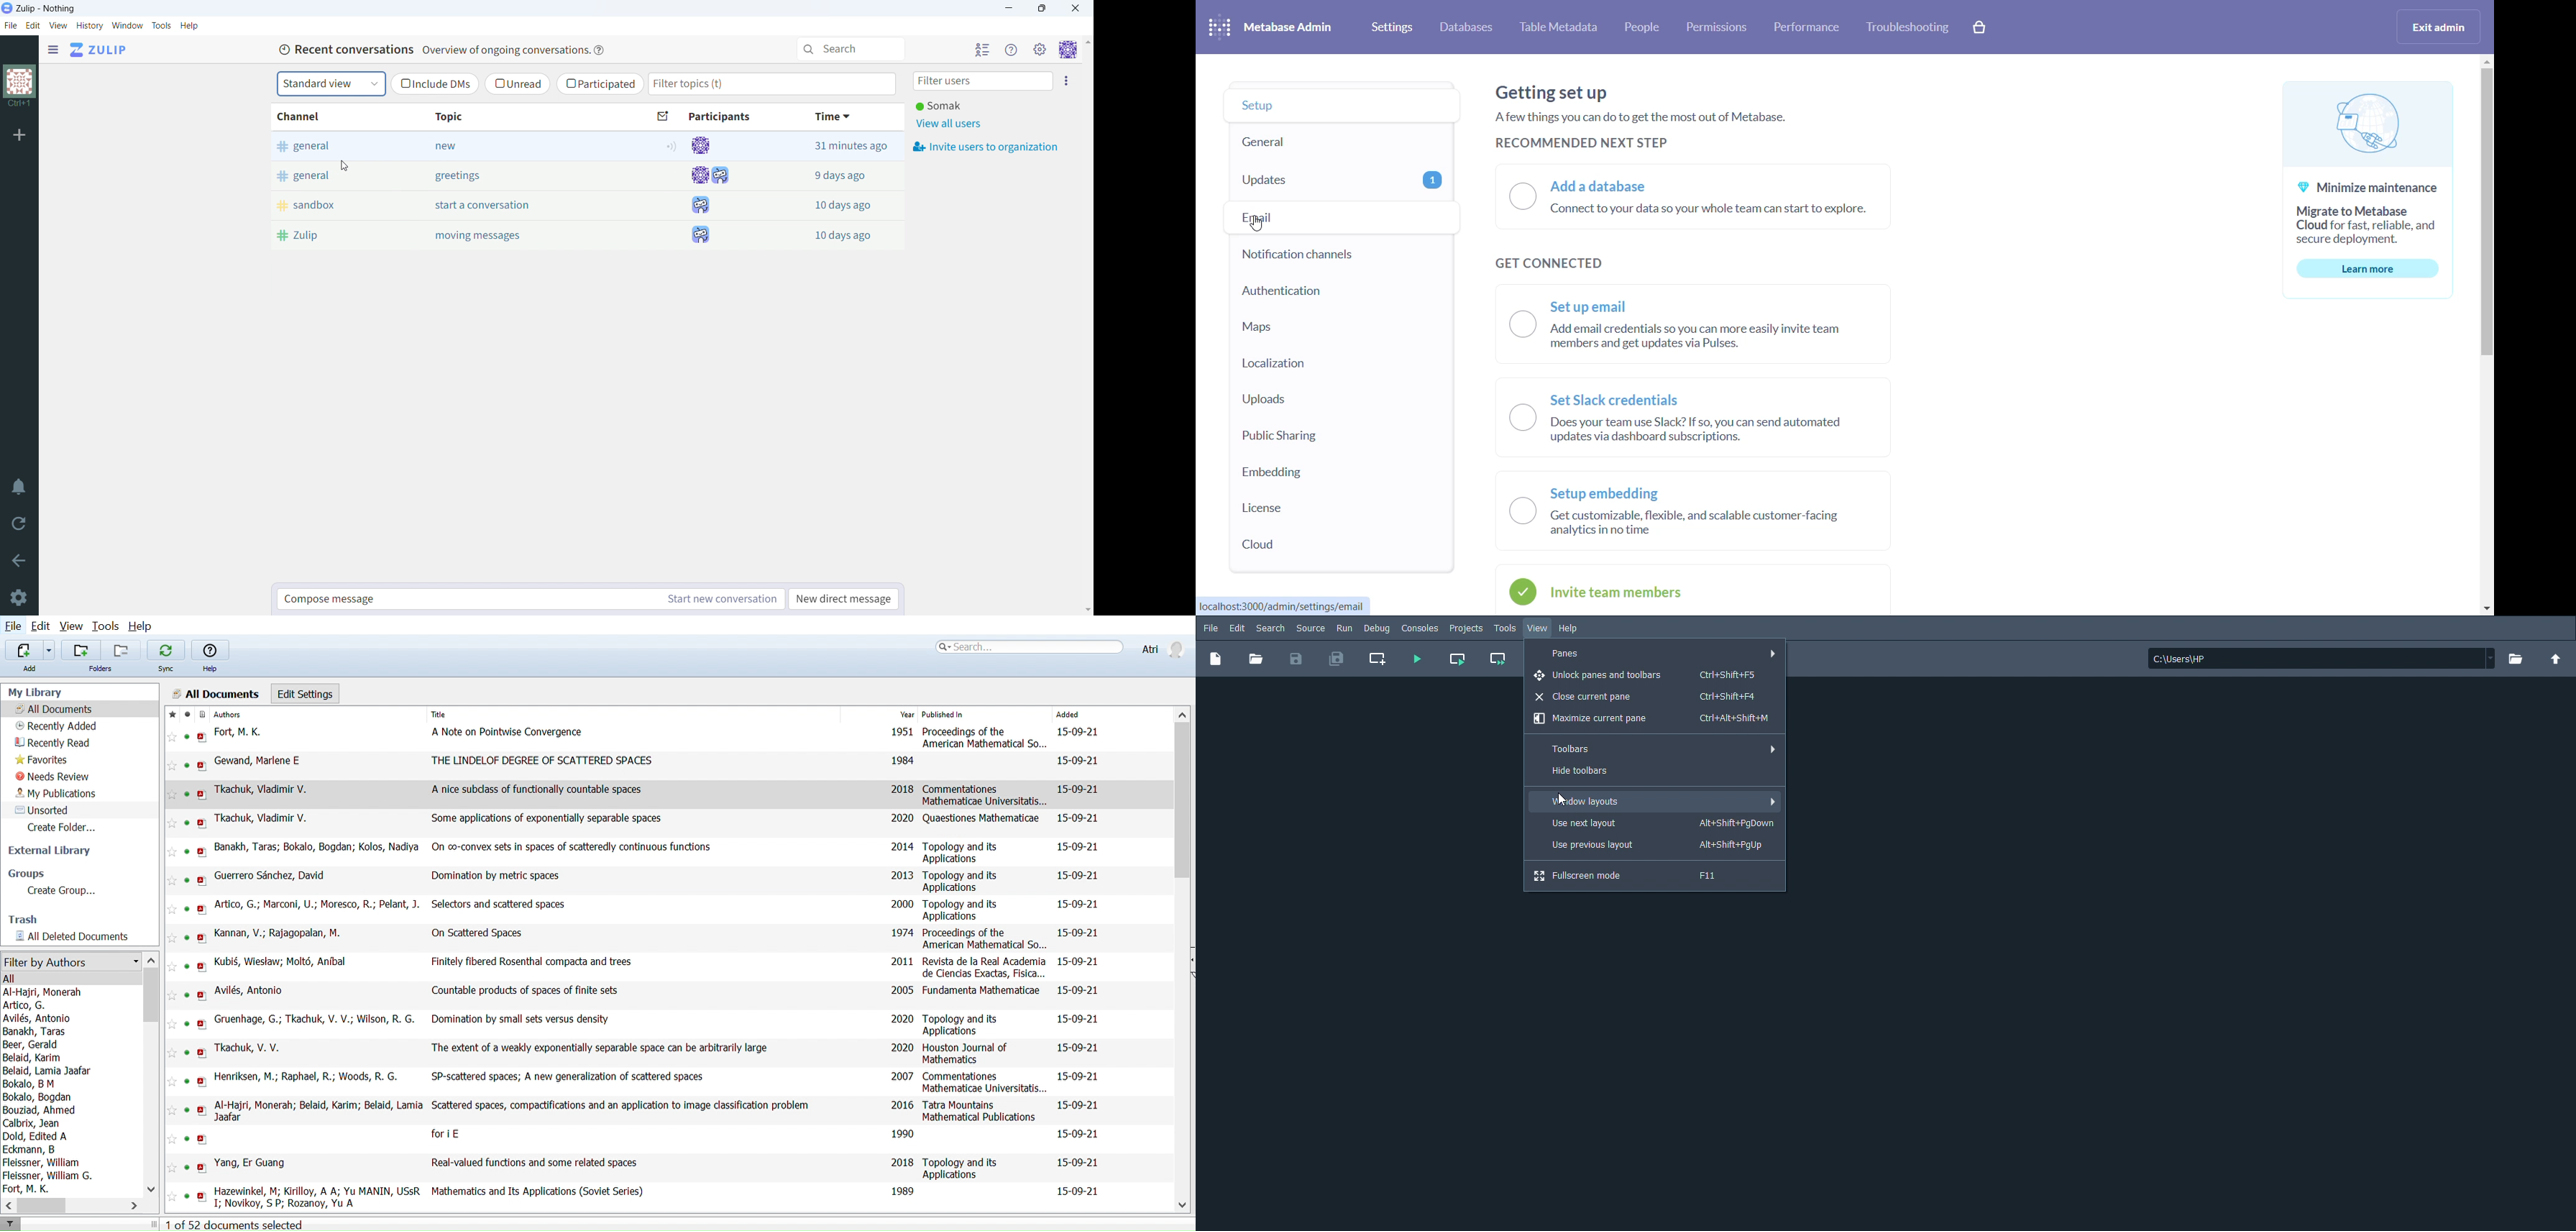 The height and width of the screenshot is (1232, 2576). What do you see at coordinates (320, 1111) in the screenshot?
I see `Al-Hajri, Monerah; Belaid, Karim; Belaid, Lamia Jaafar` at bounding box center [320, 1111].